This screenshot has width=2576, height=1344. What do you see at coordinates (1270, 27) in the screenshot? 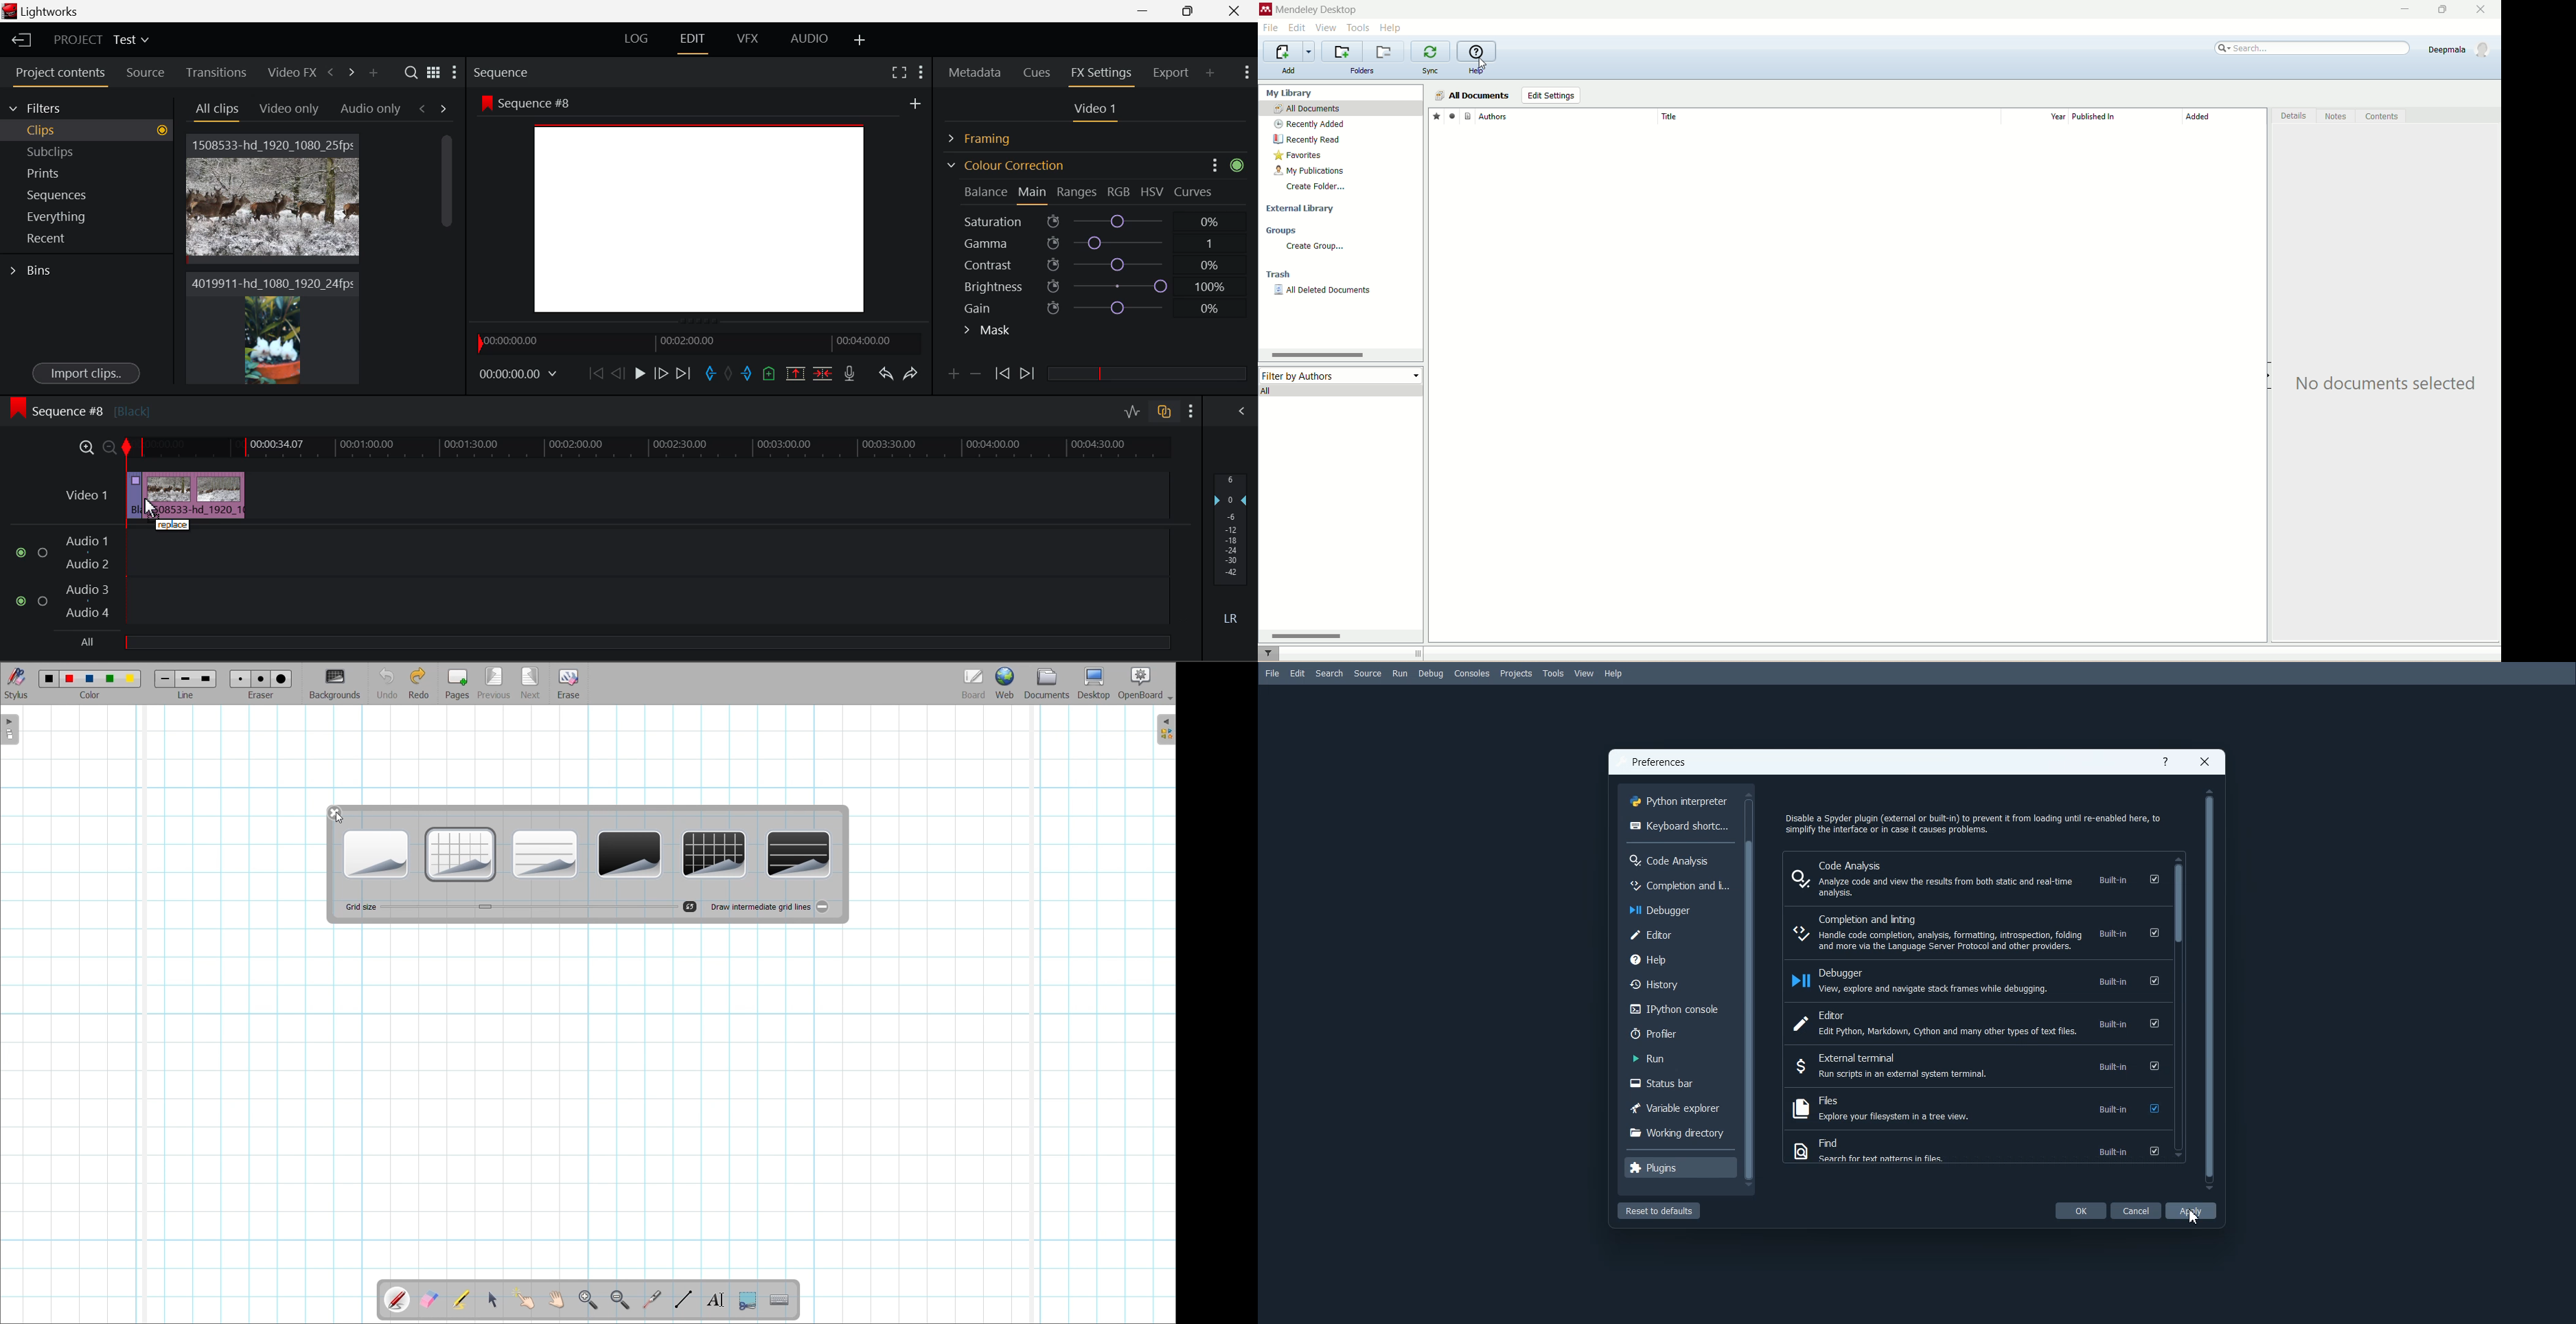
I see `file` at bounding box center [1270, 27].